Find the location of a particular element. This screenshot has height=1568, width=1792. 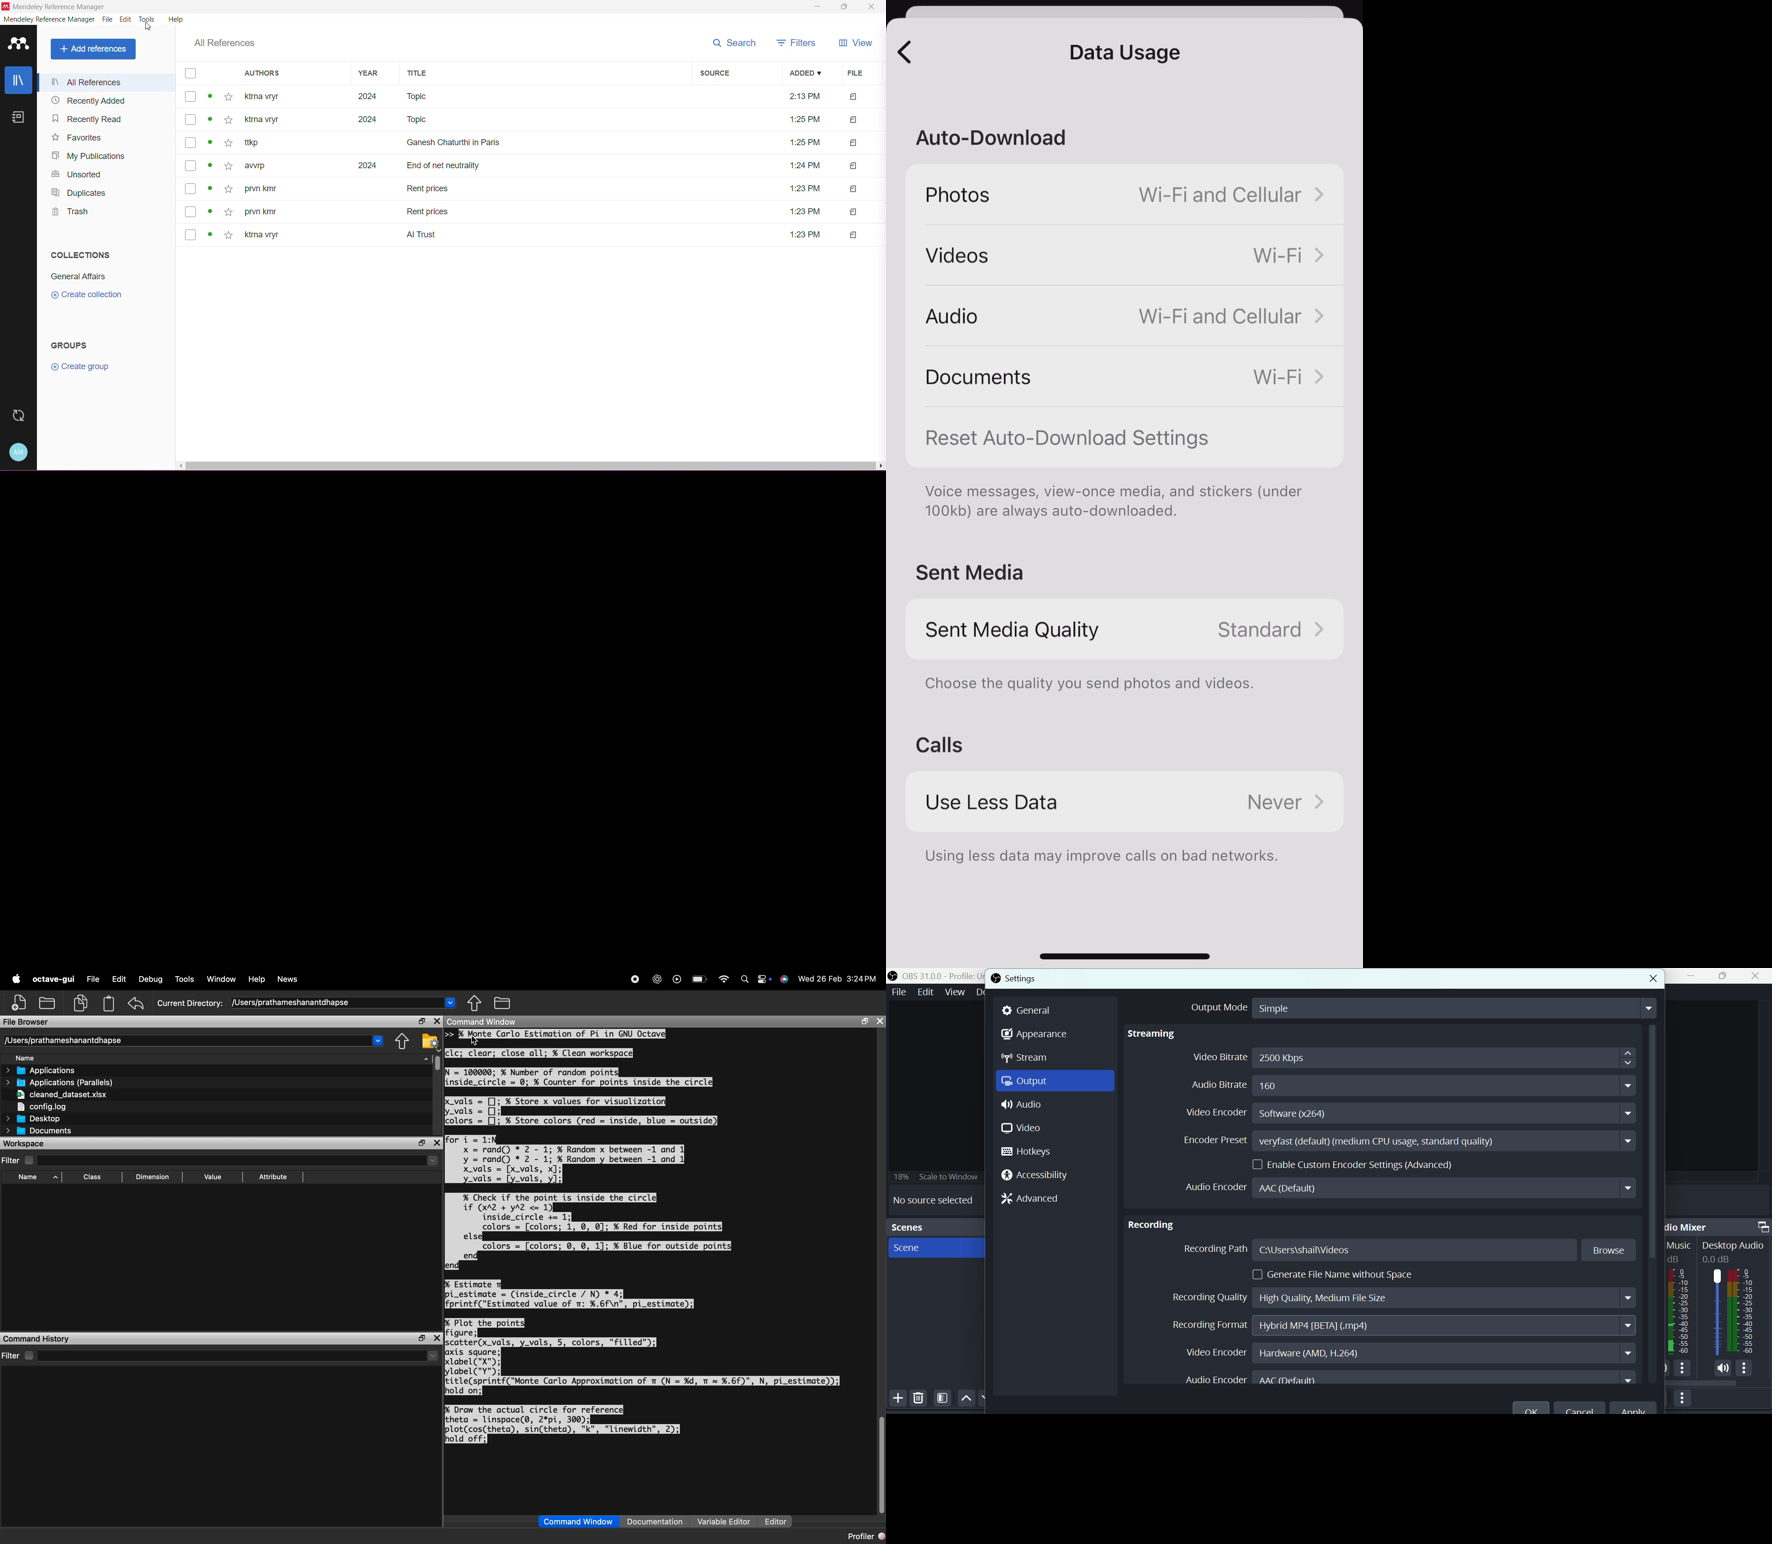

Add References is located at coordinates (93, 50).